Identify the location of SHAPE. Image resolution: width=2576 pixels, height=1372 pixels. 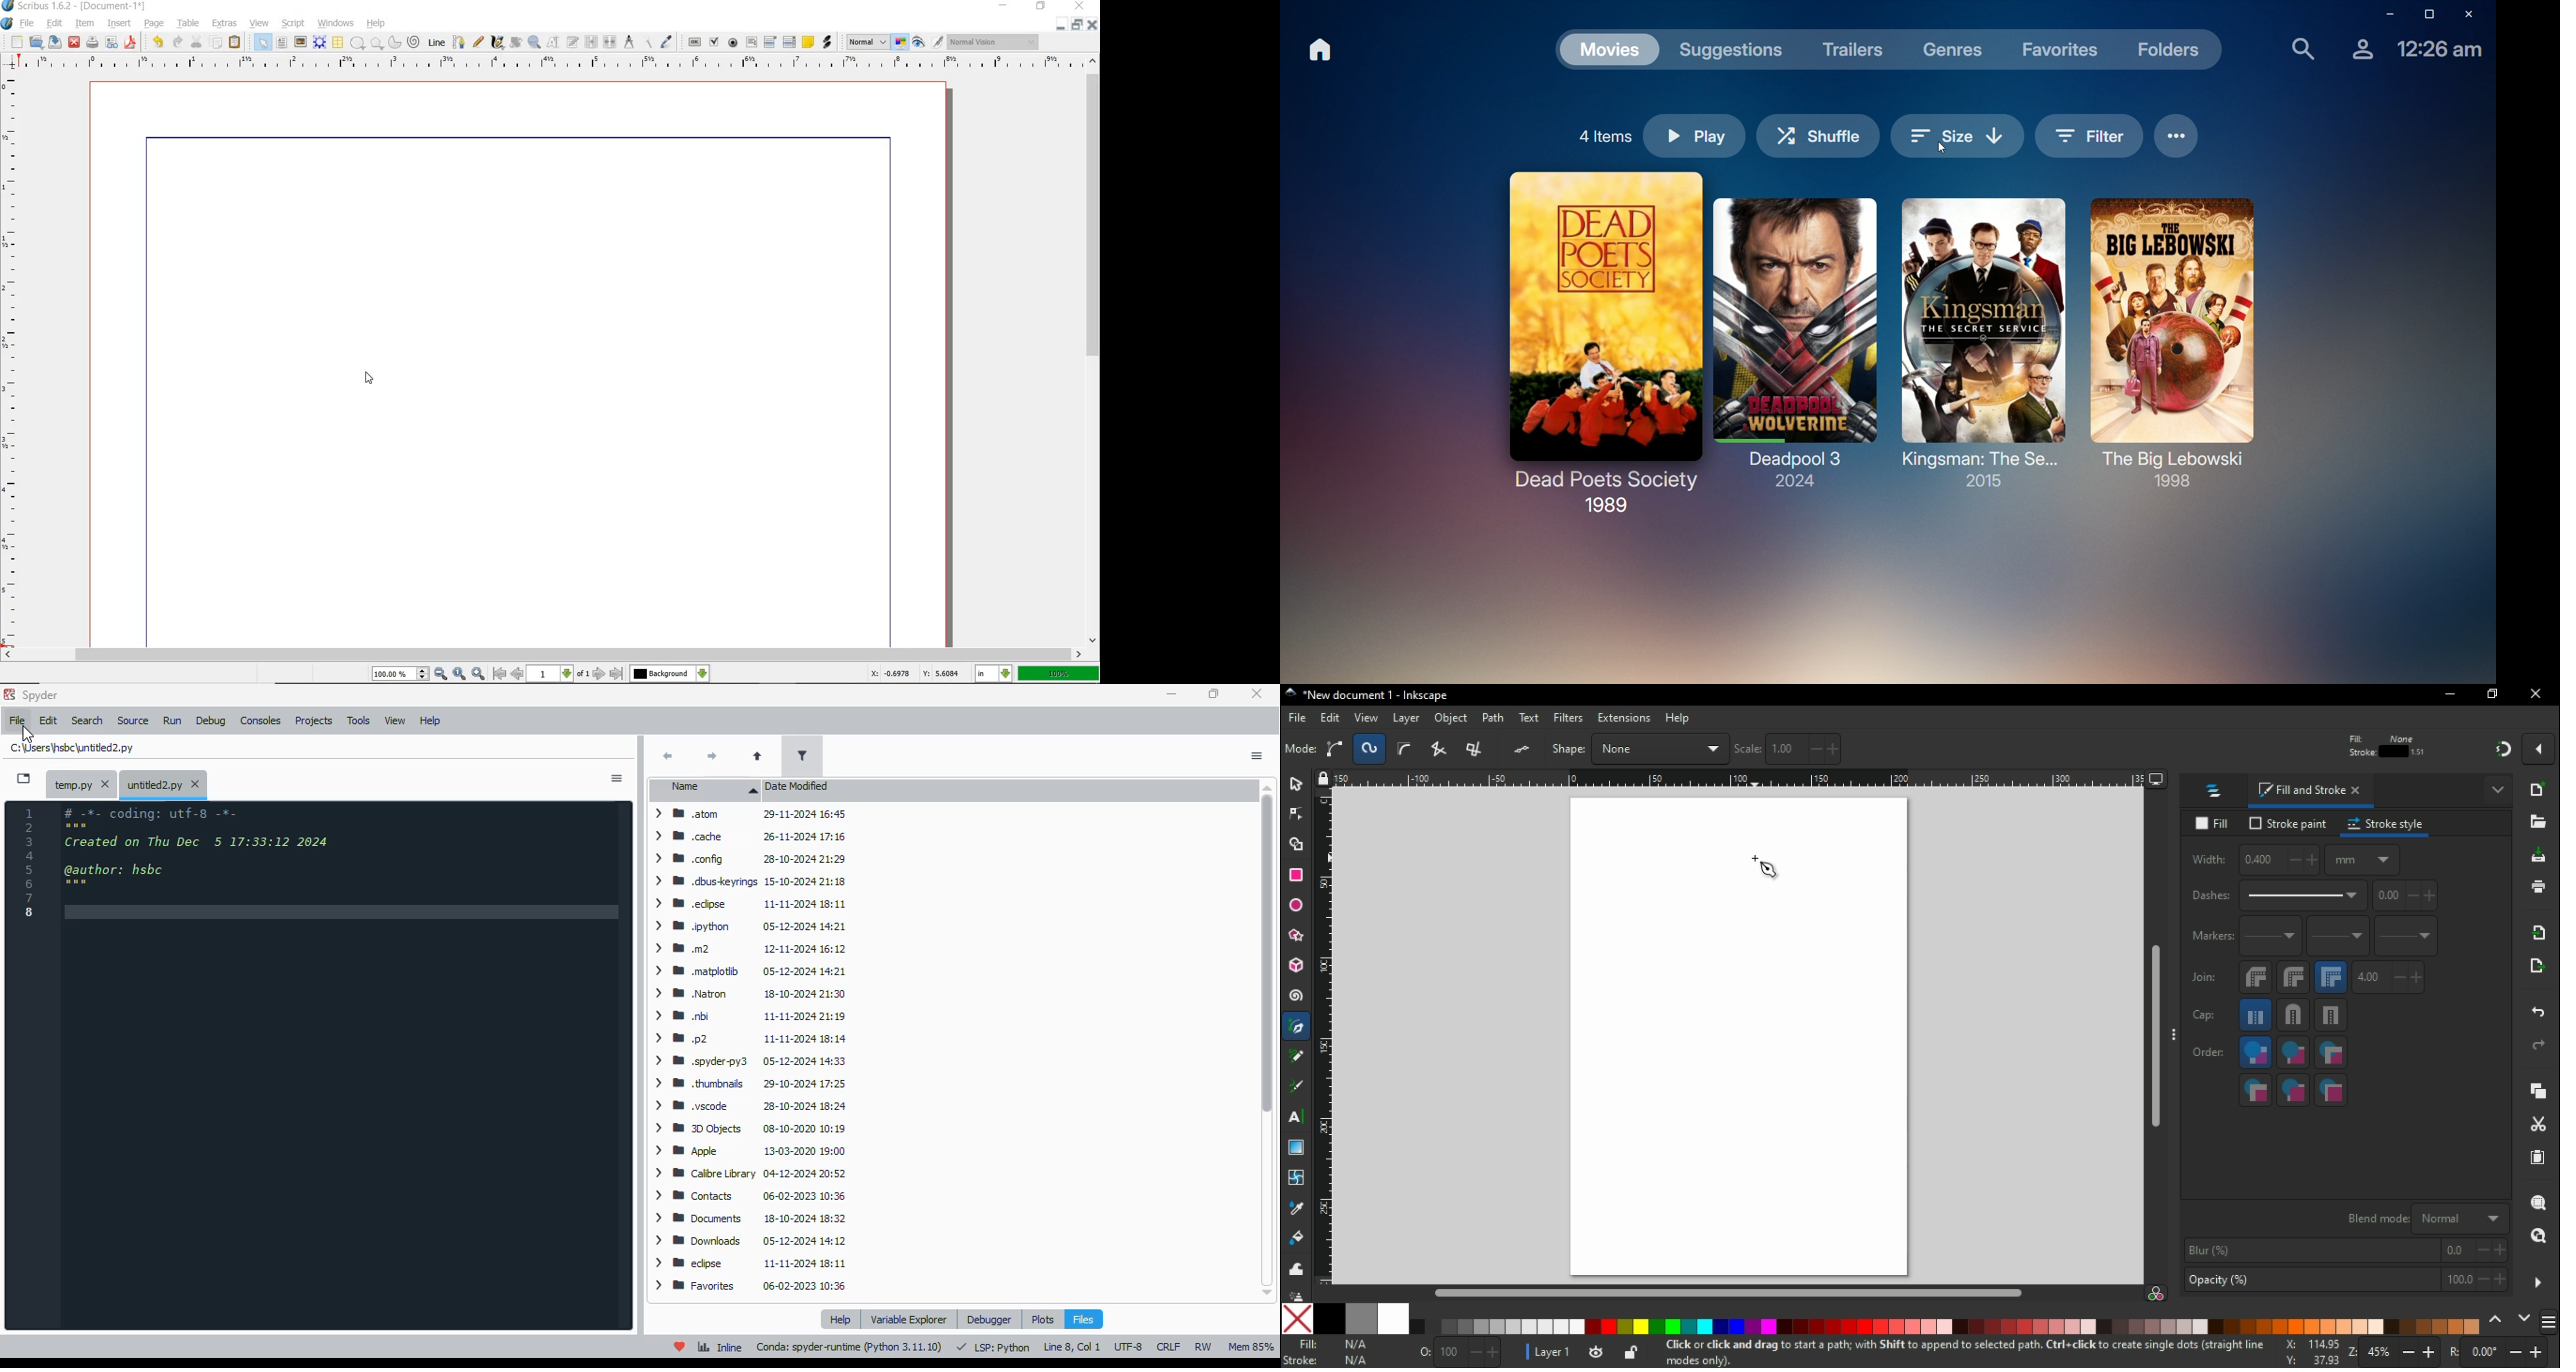
(357, 43).